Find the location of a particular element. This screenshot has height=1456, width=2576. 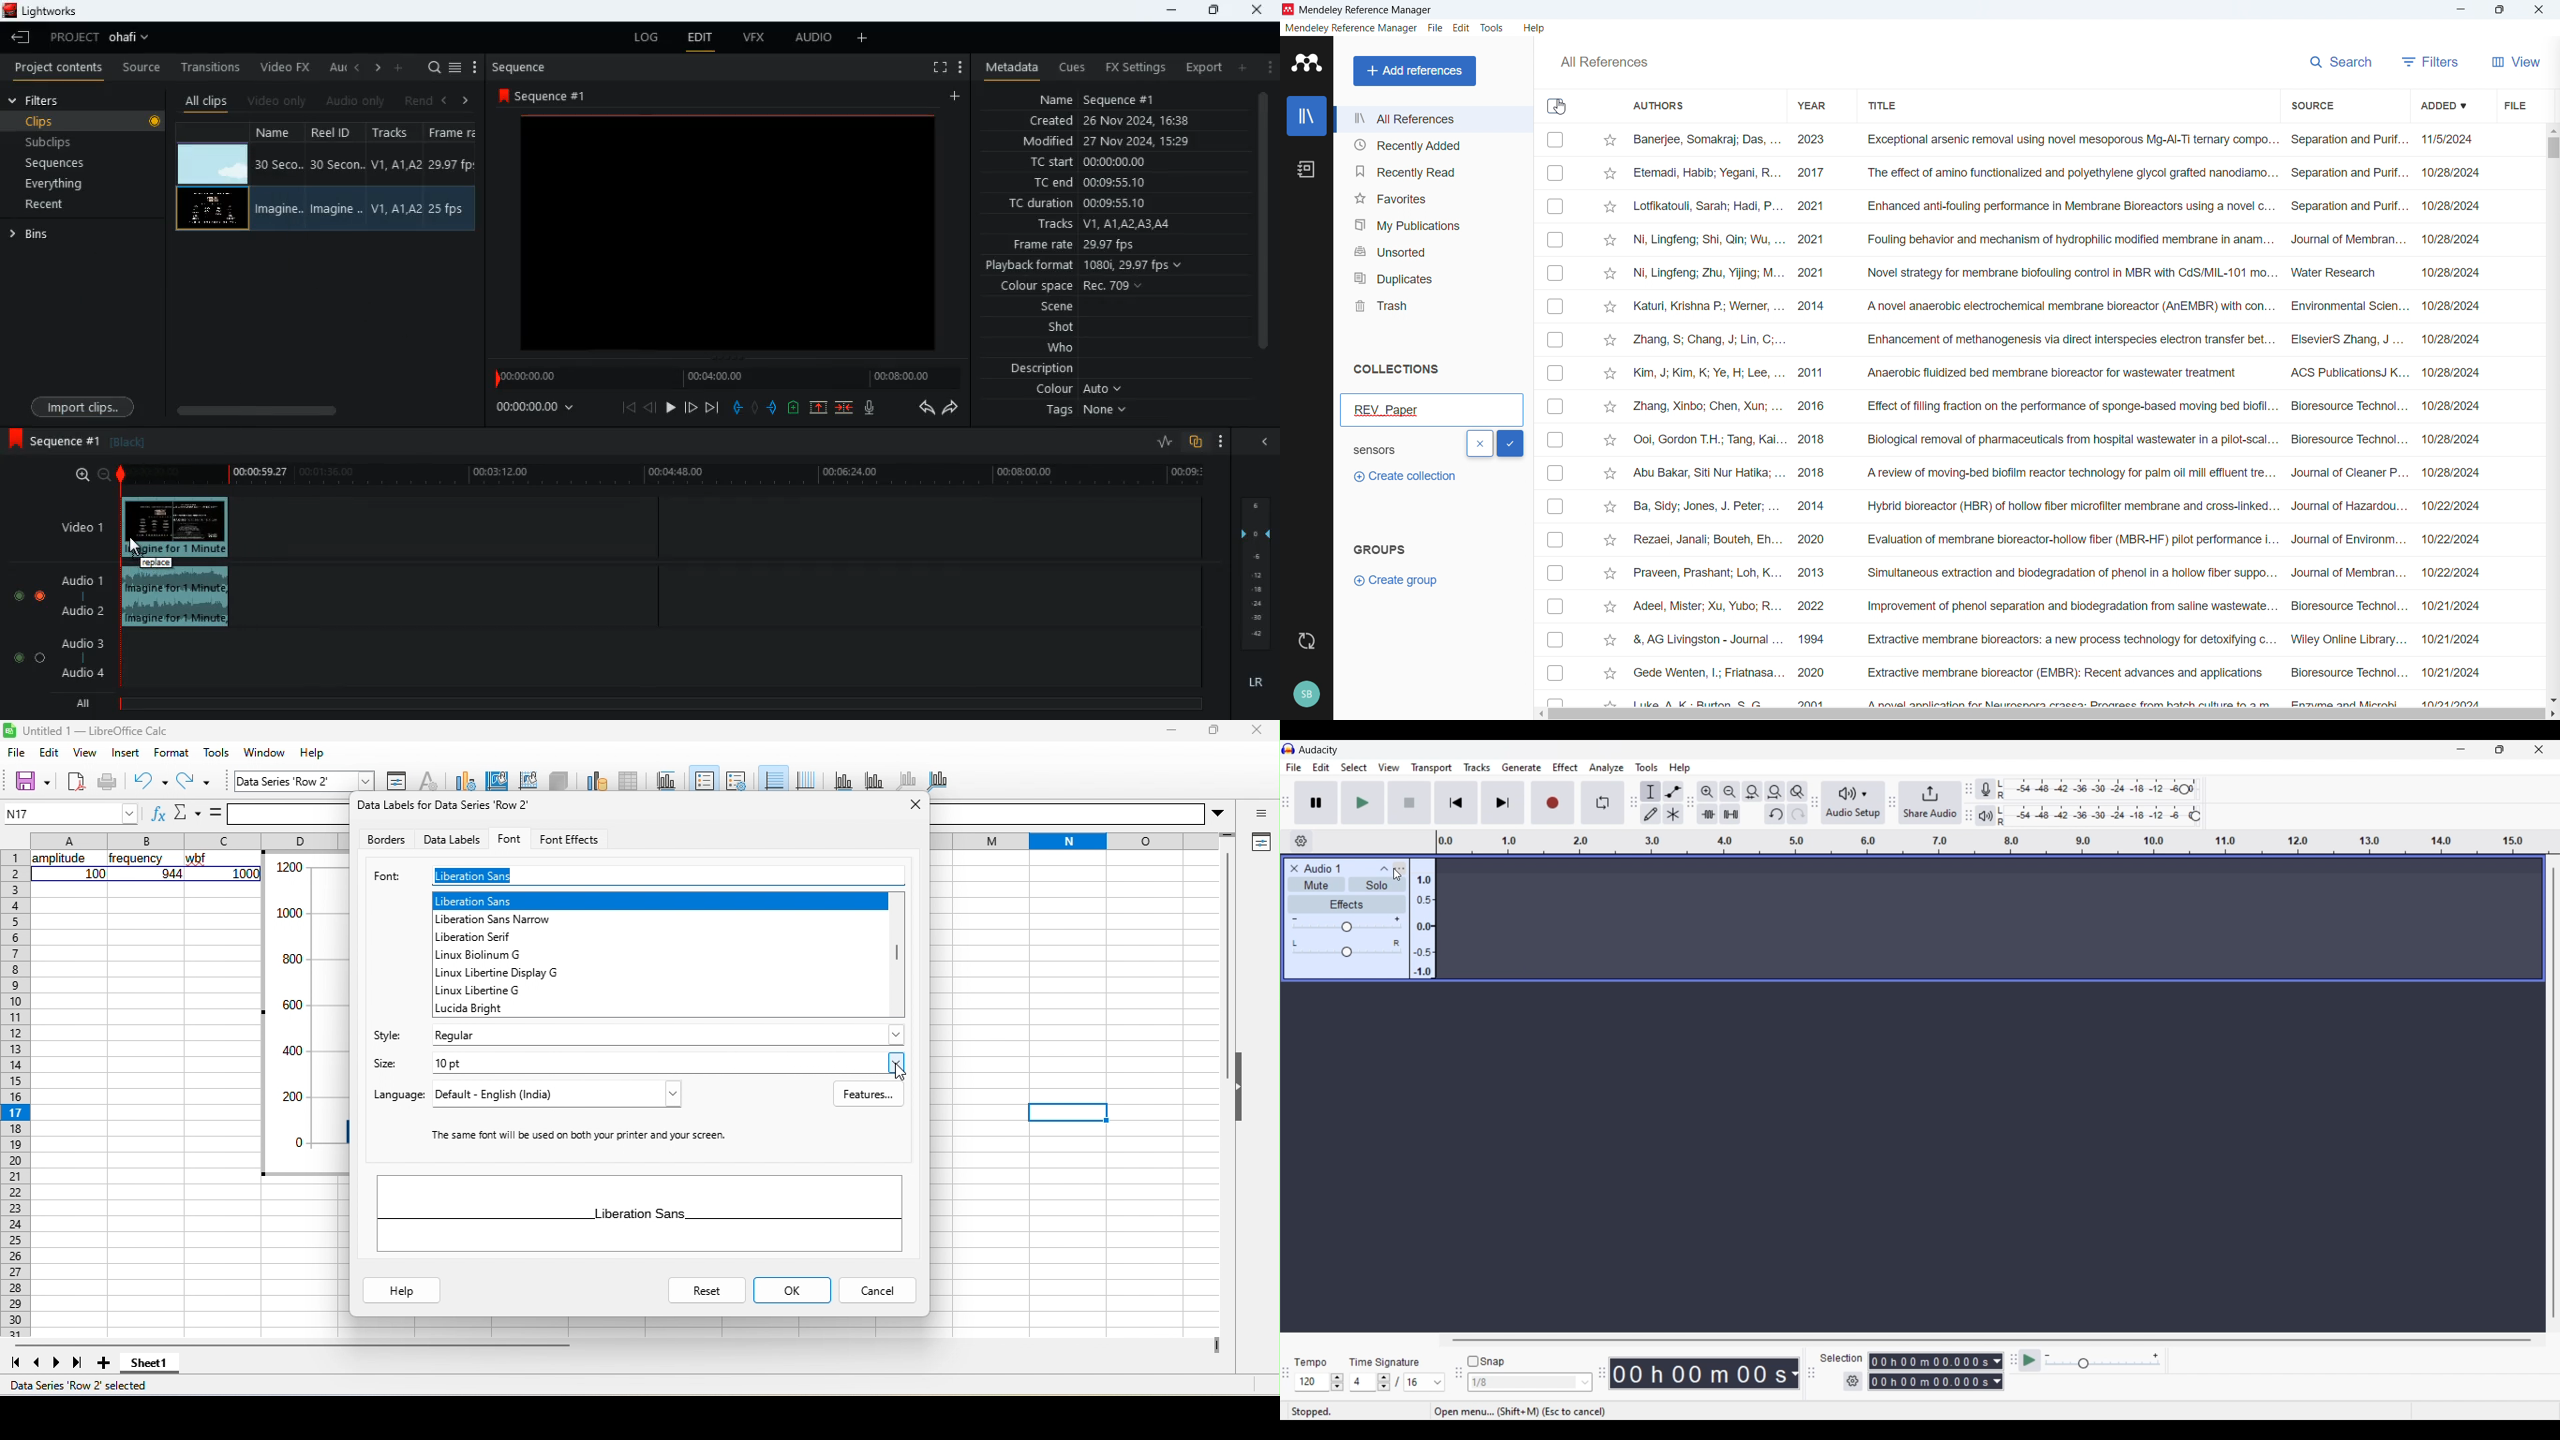

Collections  is located at coordinates (1397, 369).